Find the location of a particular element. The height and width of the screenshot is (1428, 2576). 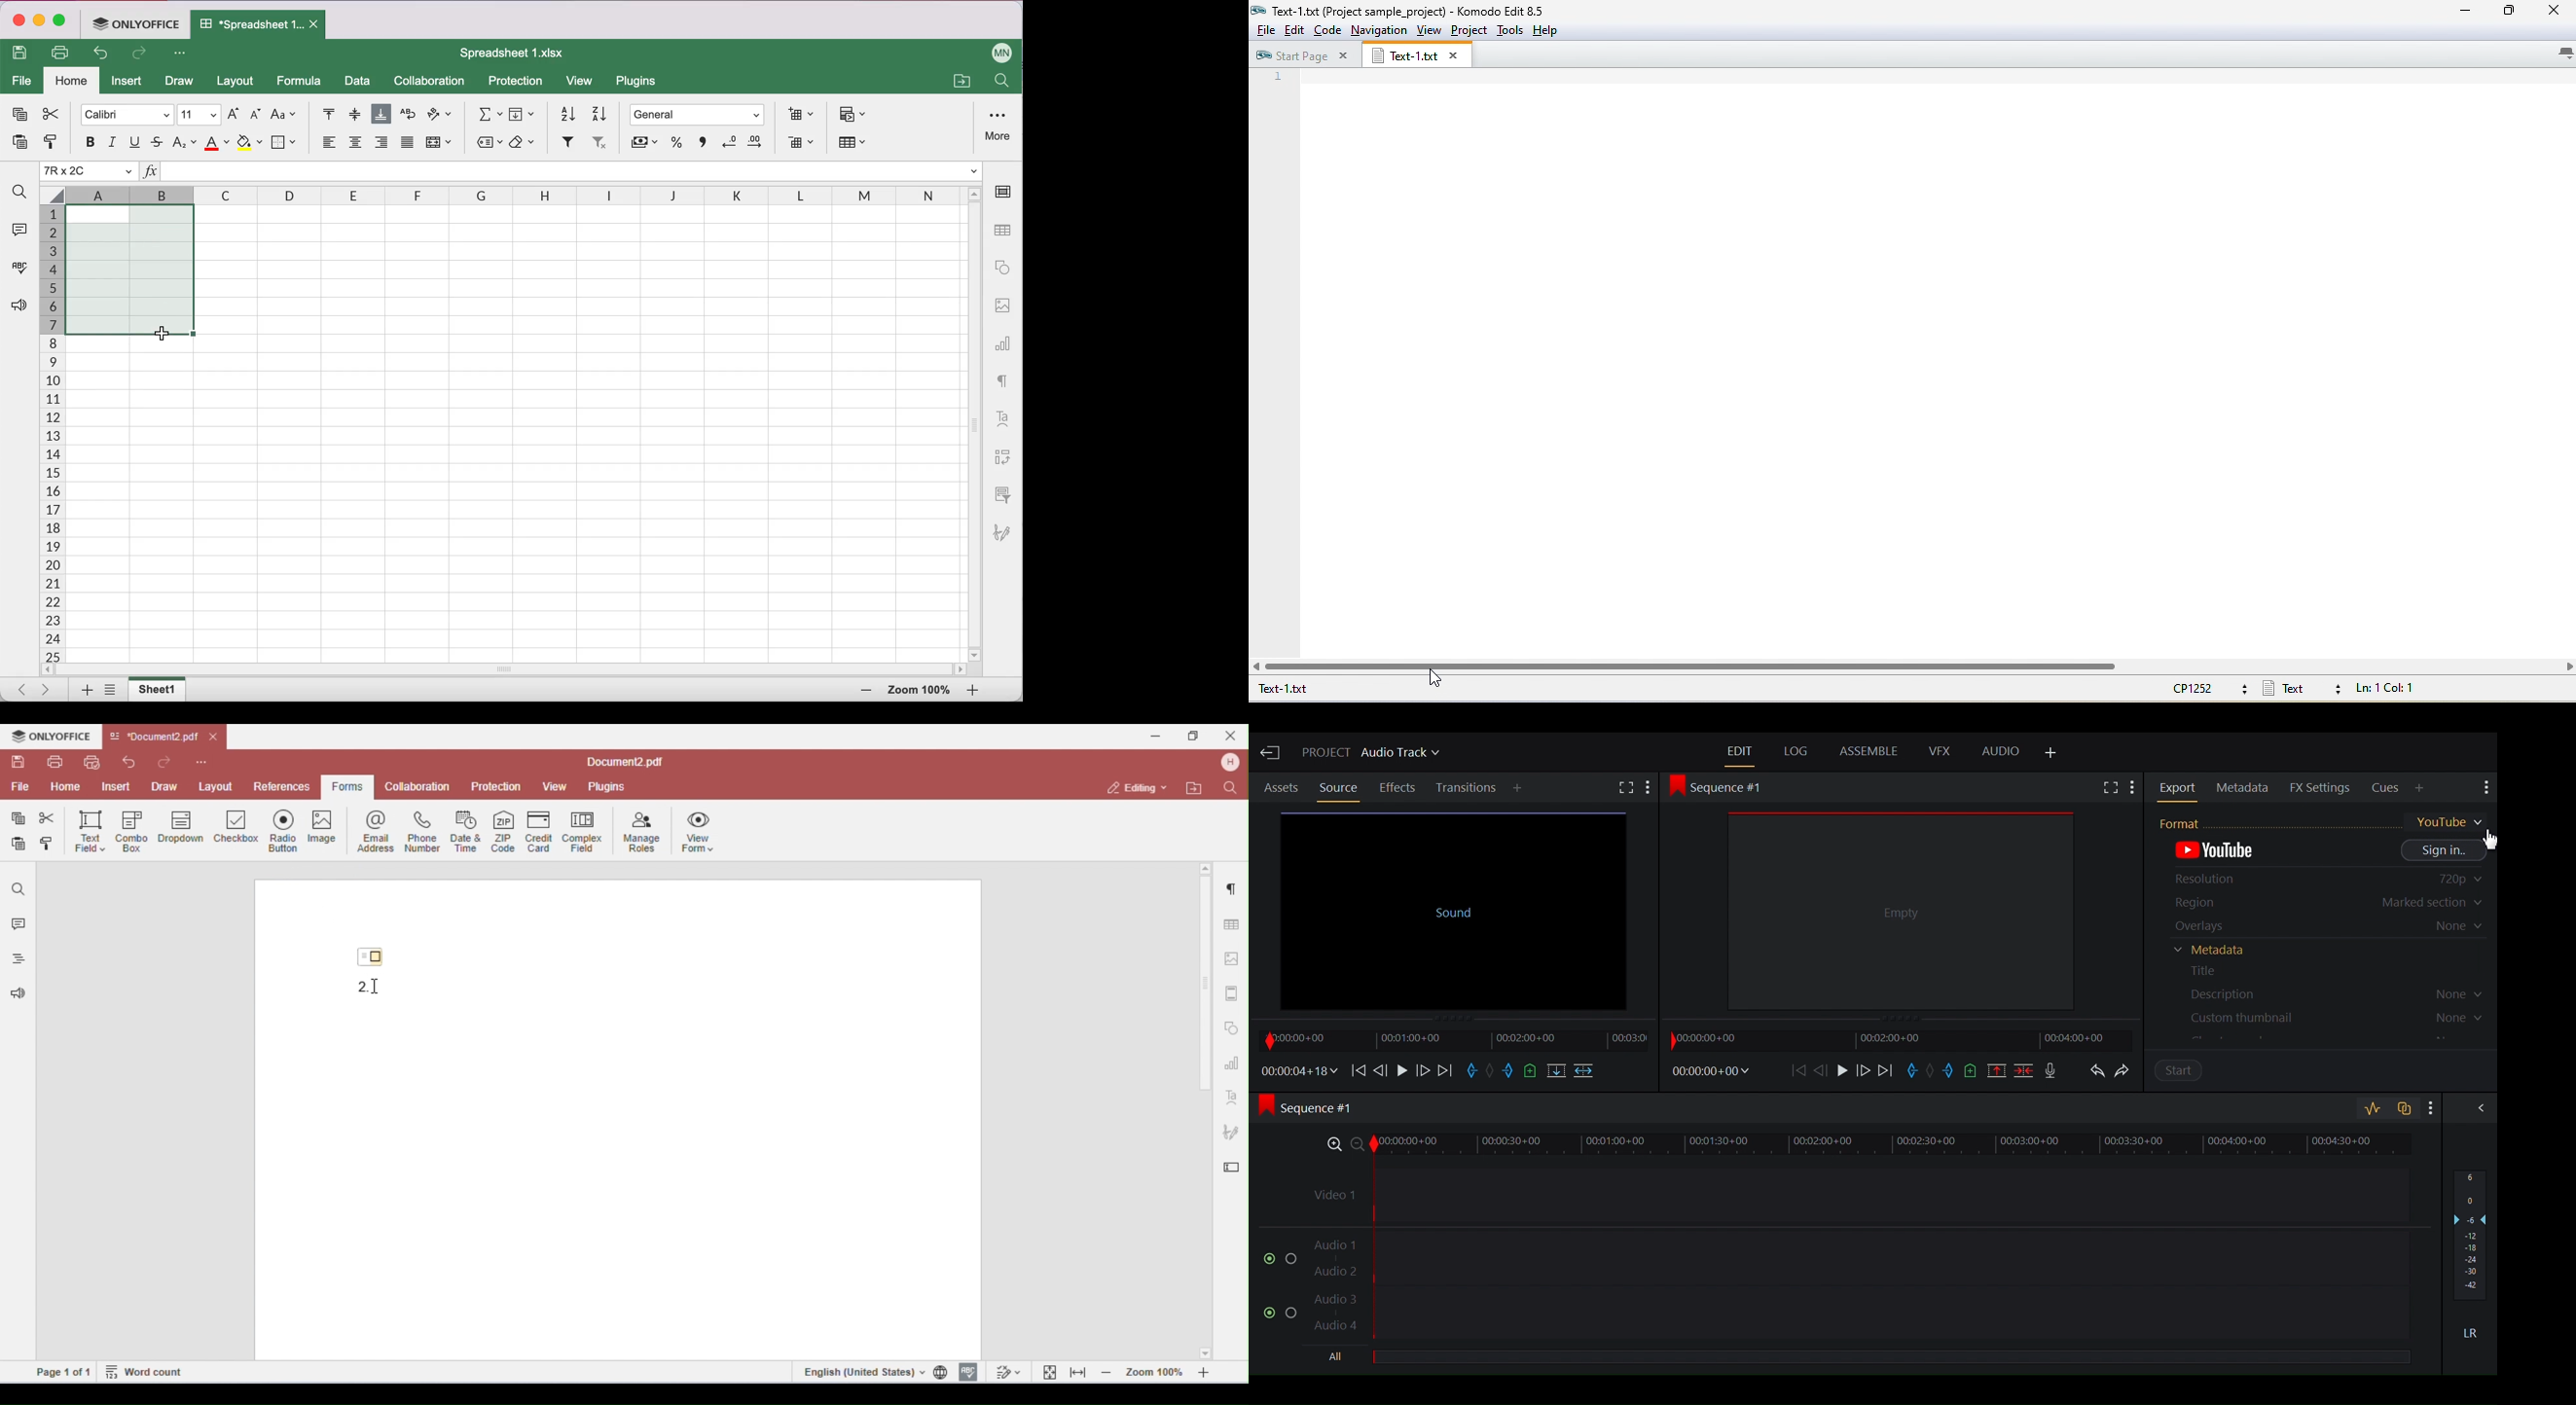

shape is located at coordinates (1003, 267).